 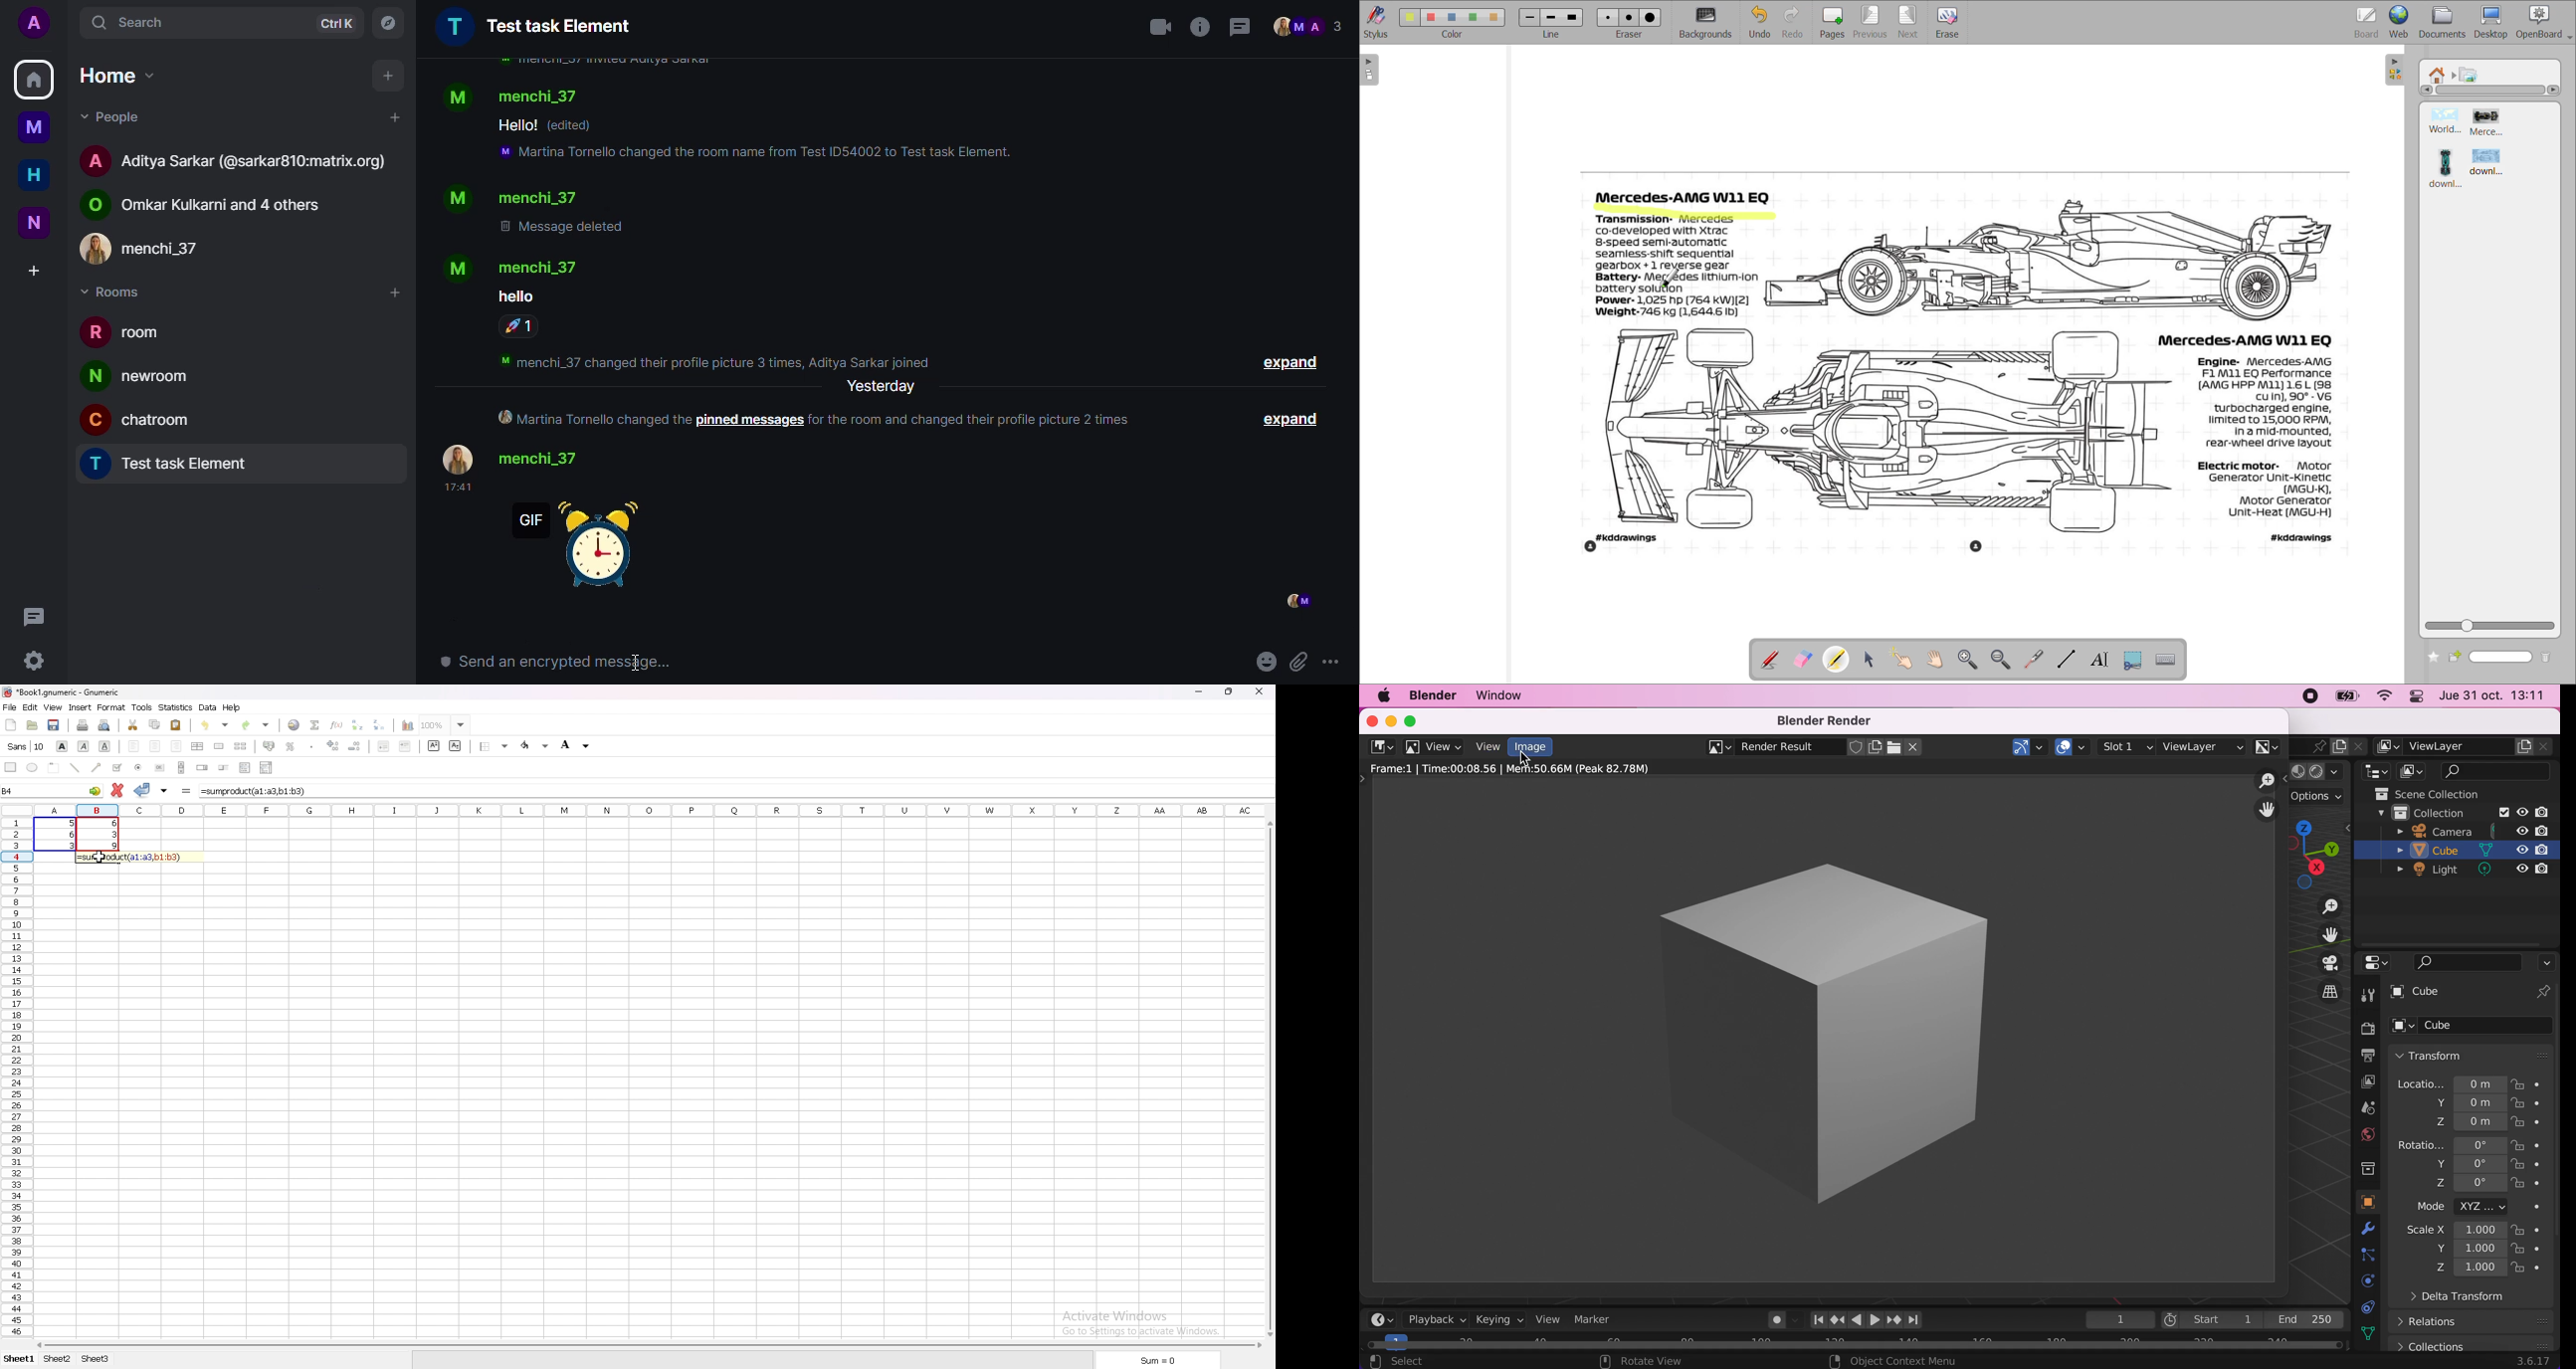 I want to click on cube, so click(x=2473, y=993).